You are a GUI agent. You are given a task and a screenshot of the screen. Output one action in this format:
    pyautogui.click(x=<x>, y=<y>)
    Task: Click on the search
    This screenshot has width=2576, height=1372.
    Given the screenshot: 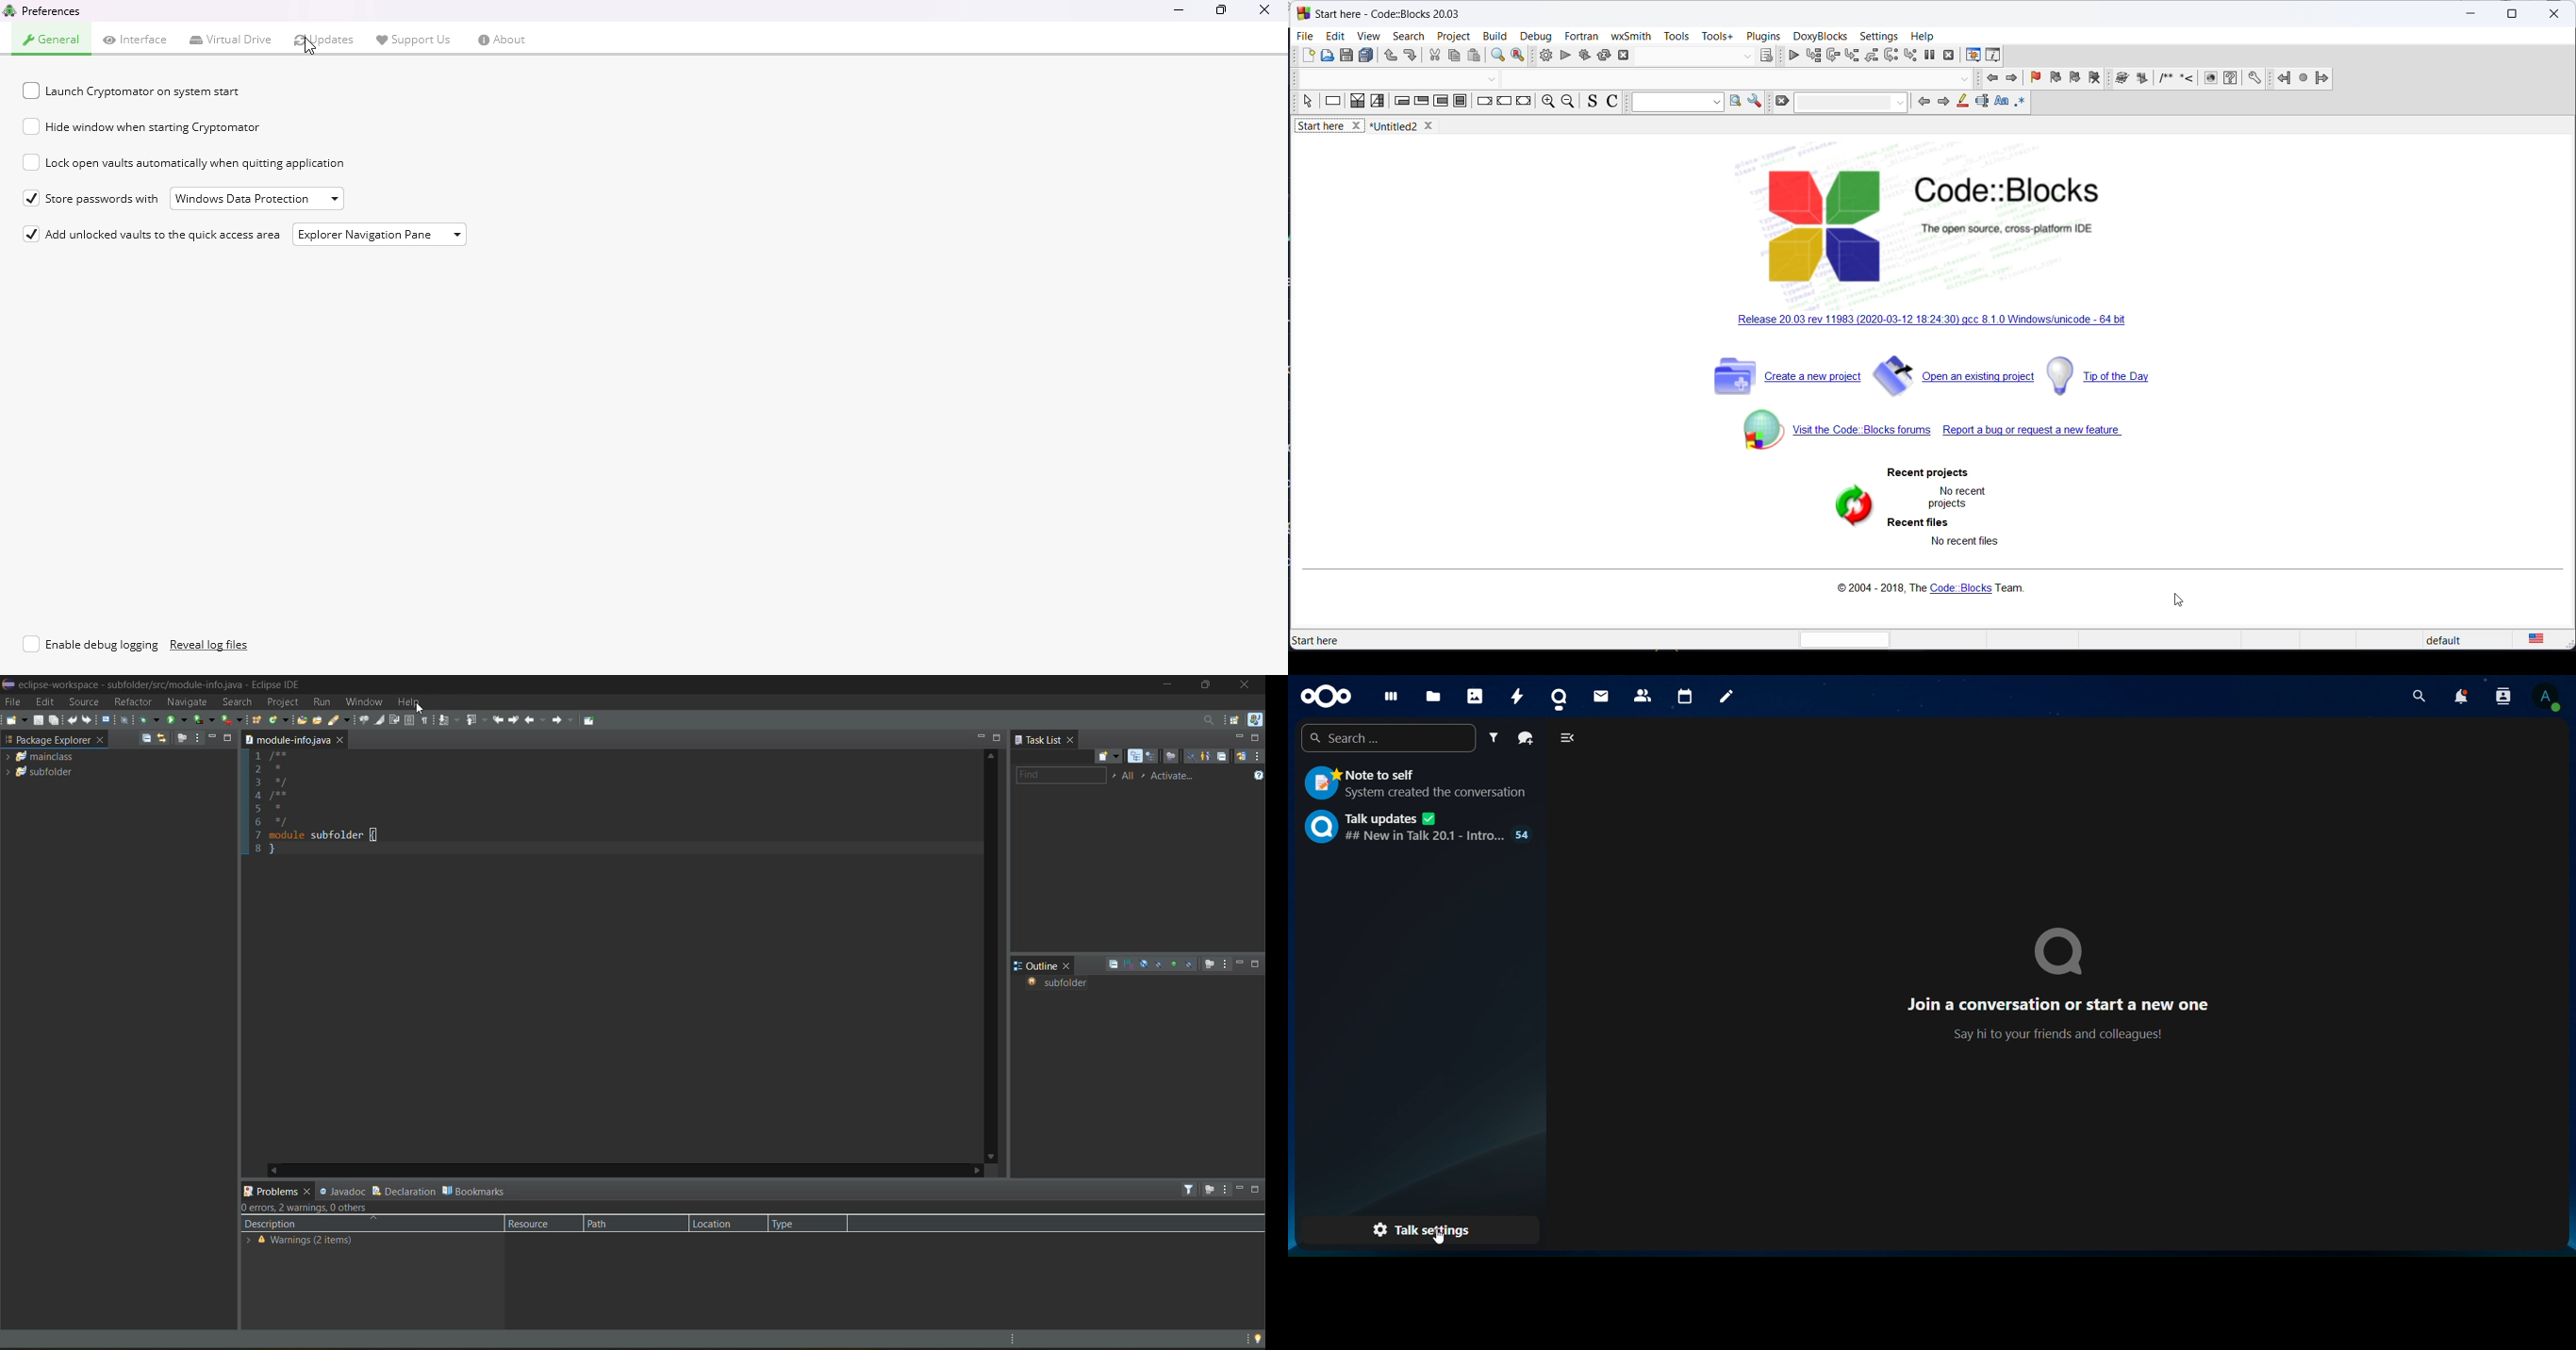 What is the action you would take?
    pyautogui.click(x=1389, y=737)
    